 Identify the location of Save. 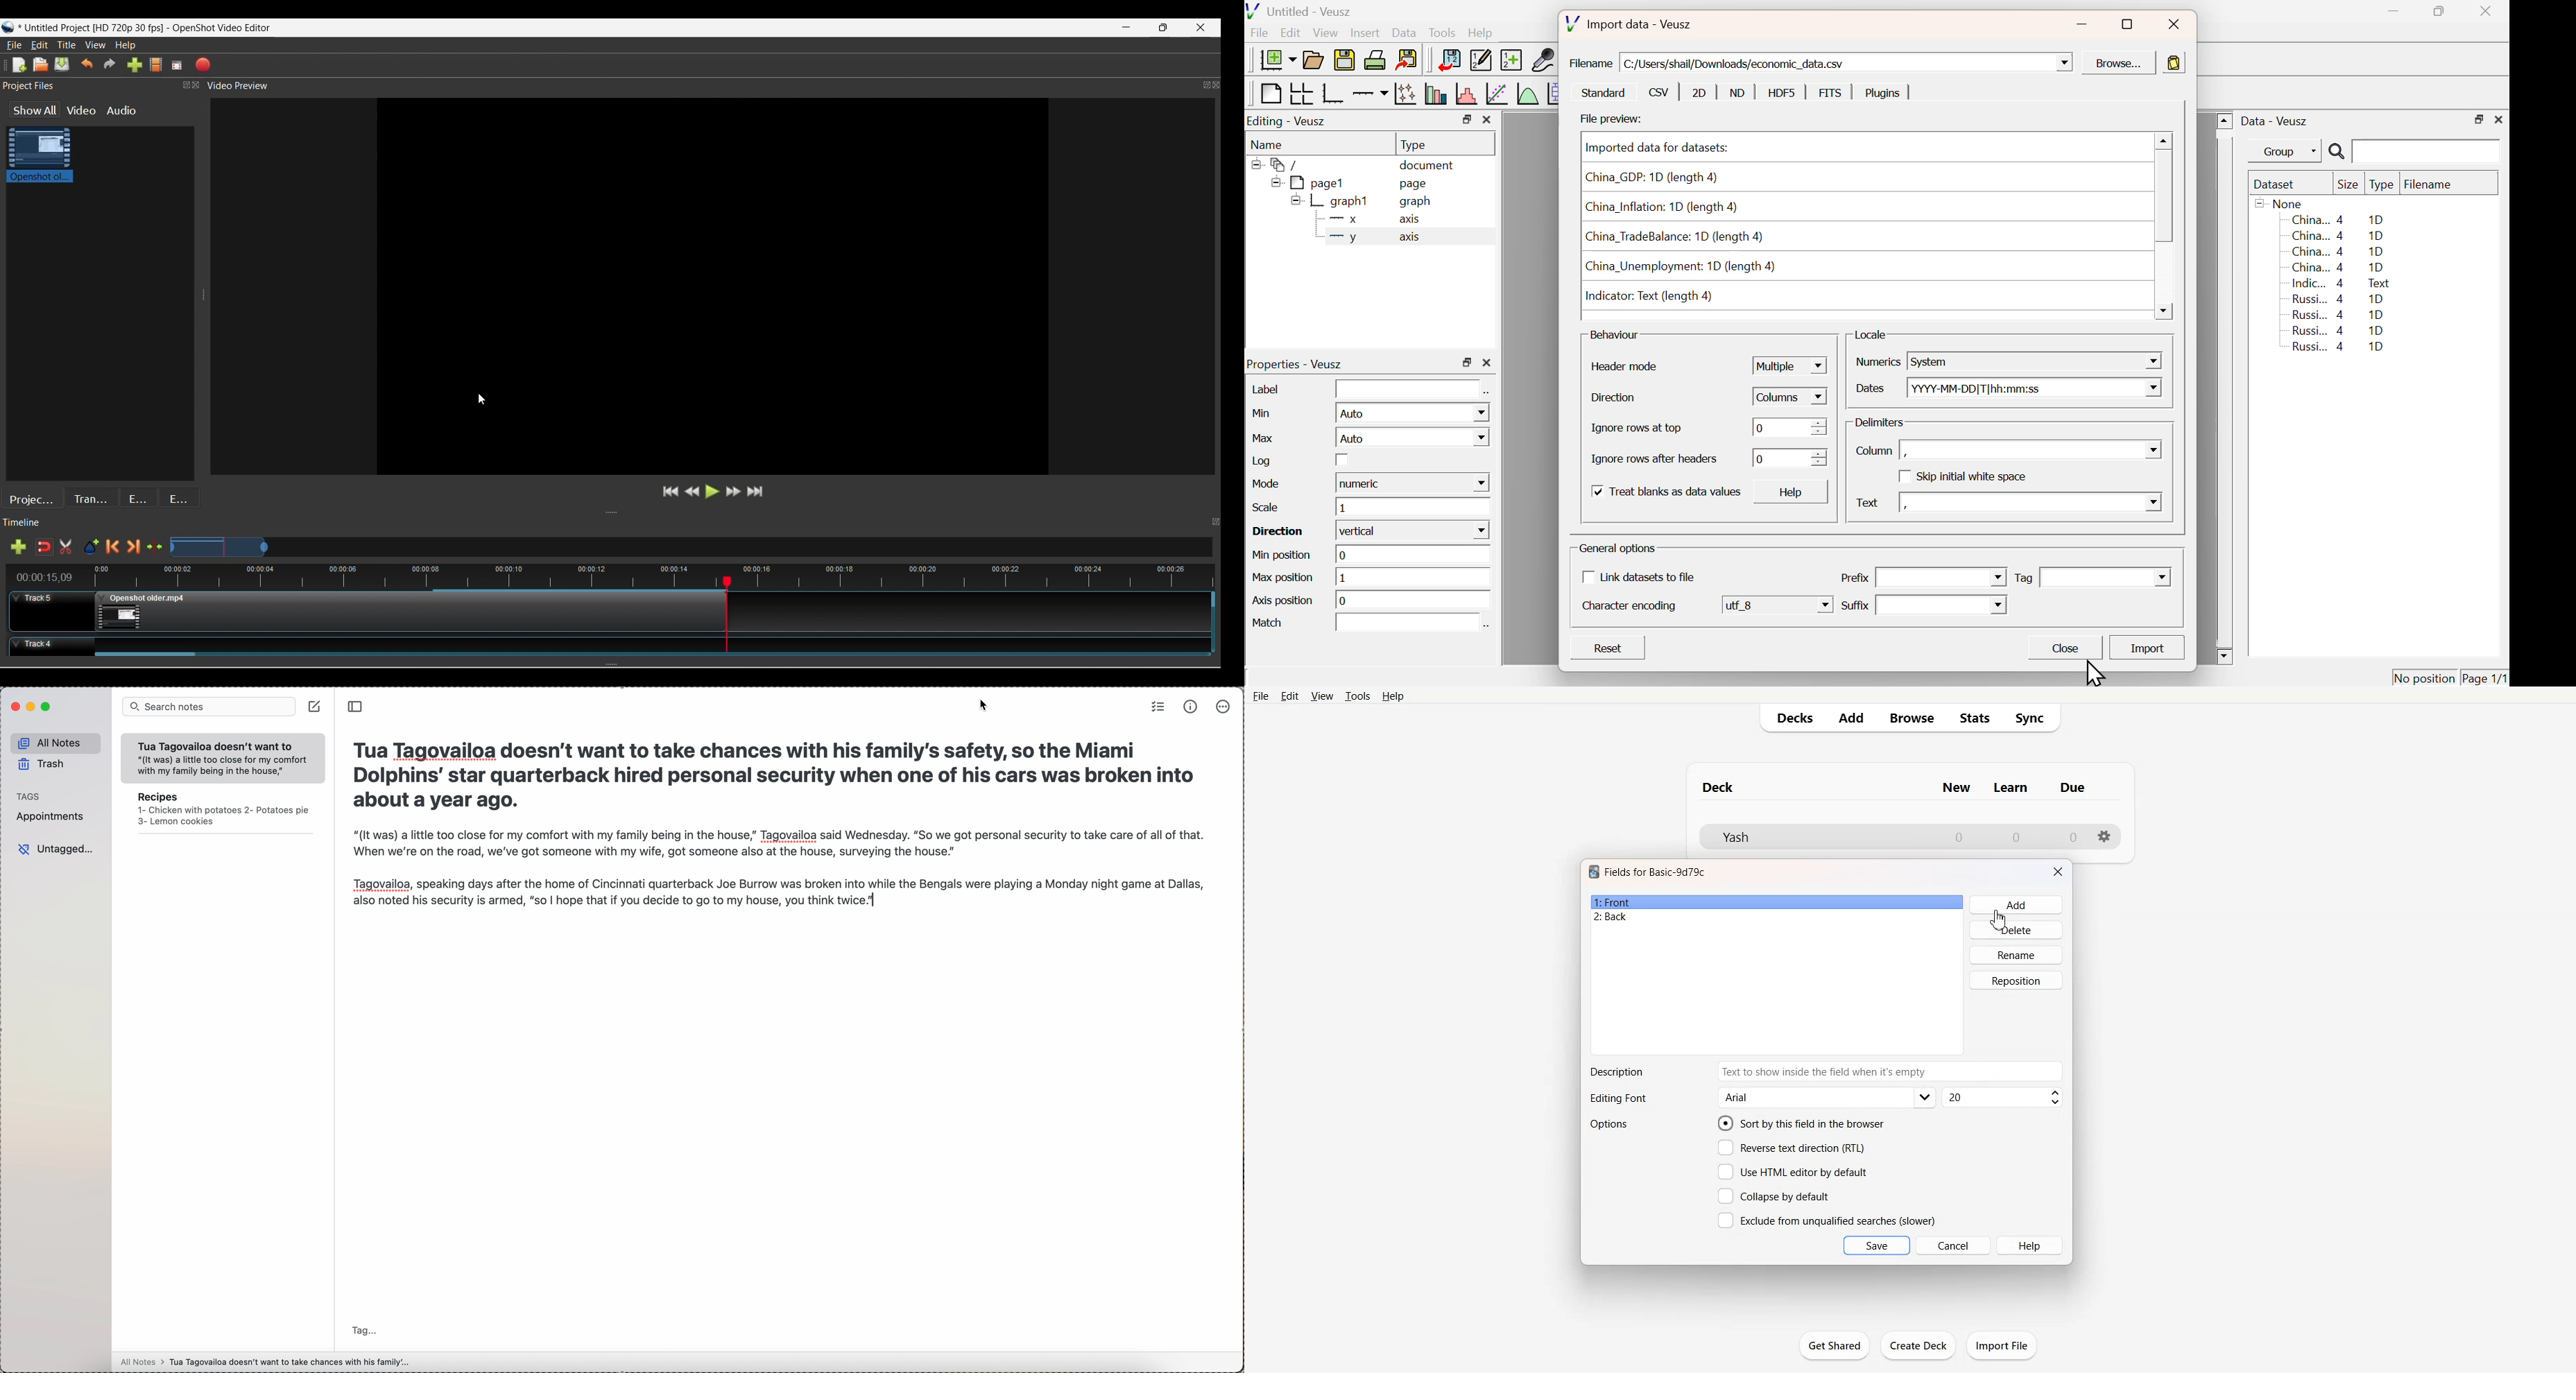
(1877, 1245).